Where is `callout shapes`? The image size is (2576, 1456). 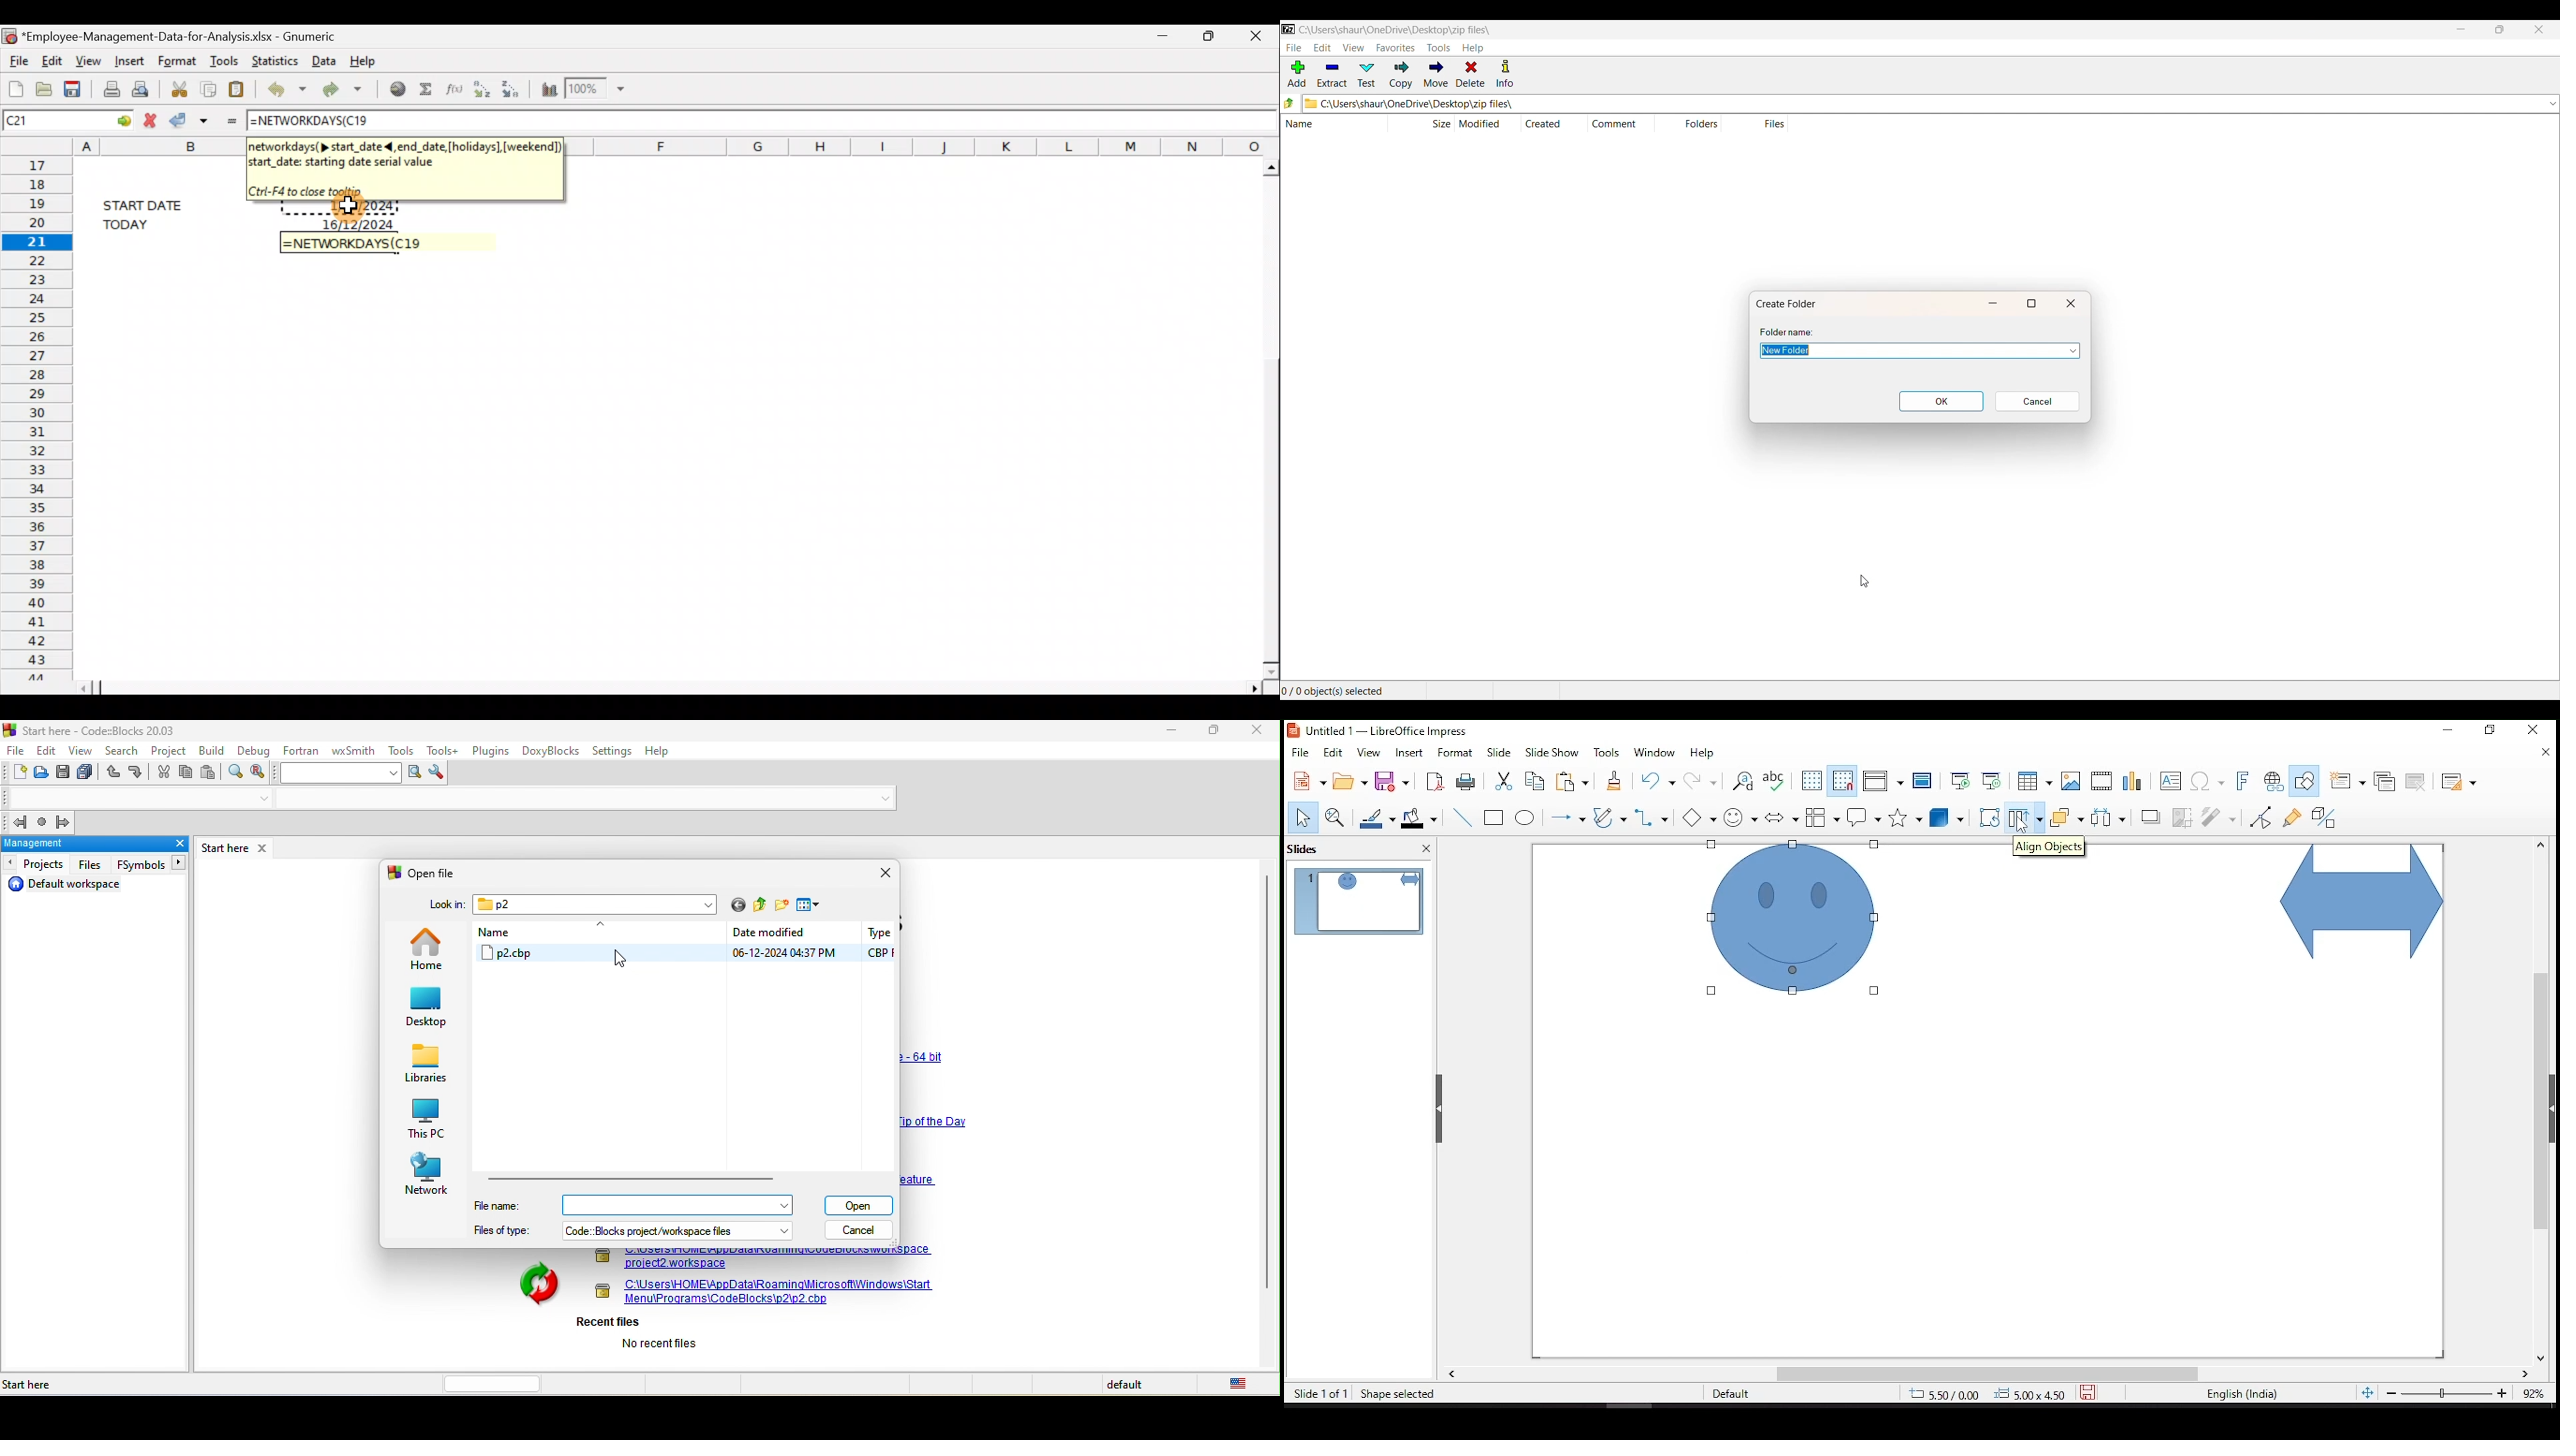 callout shapes is located at coordinates (1865, 818).